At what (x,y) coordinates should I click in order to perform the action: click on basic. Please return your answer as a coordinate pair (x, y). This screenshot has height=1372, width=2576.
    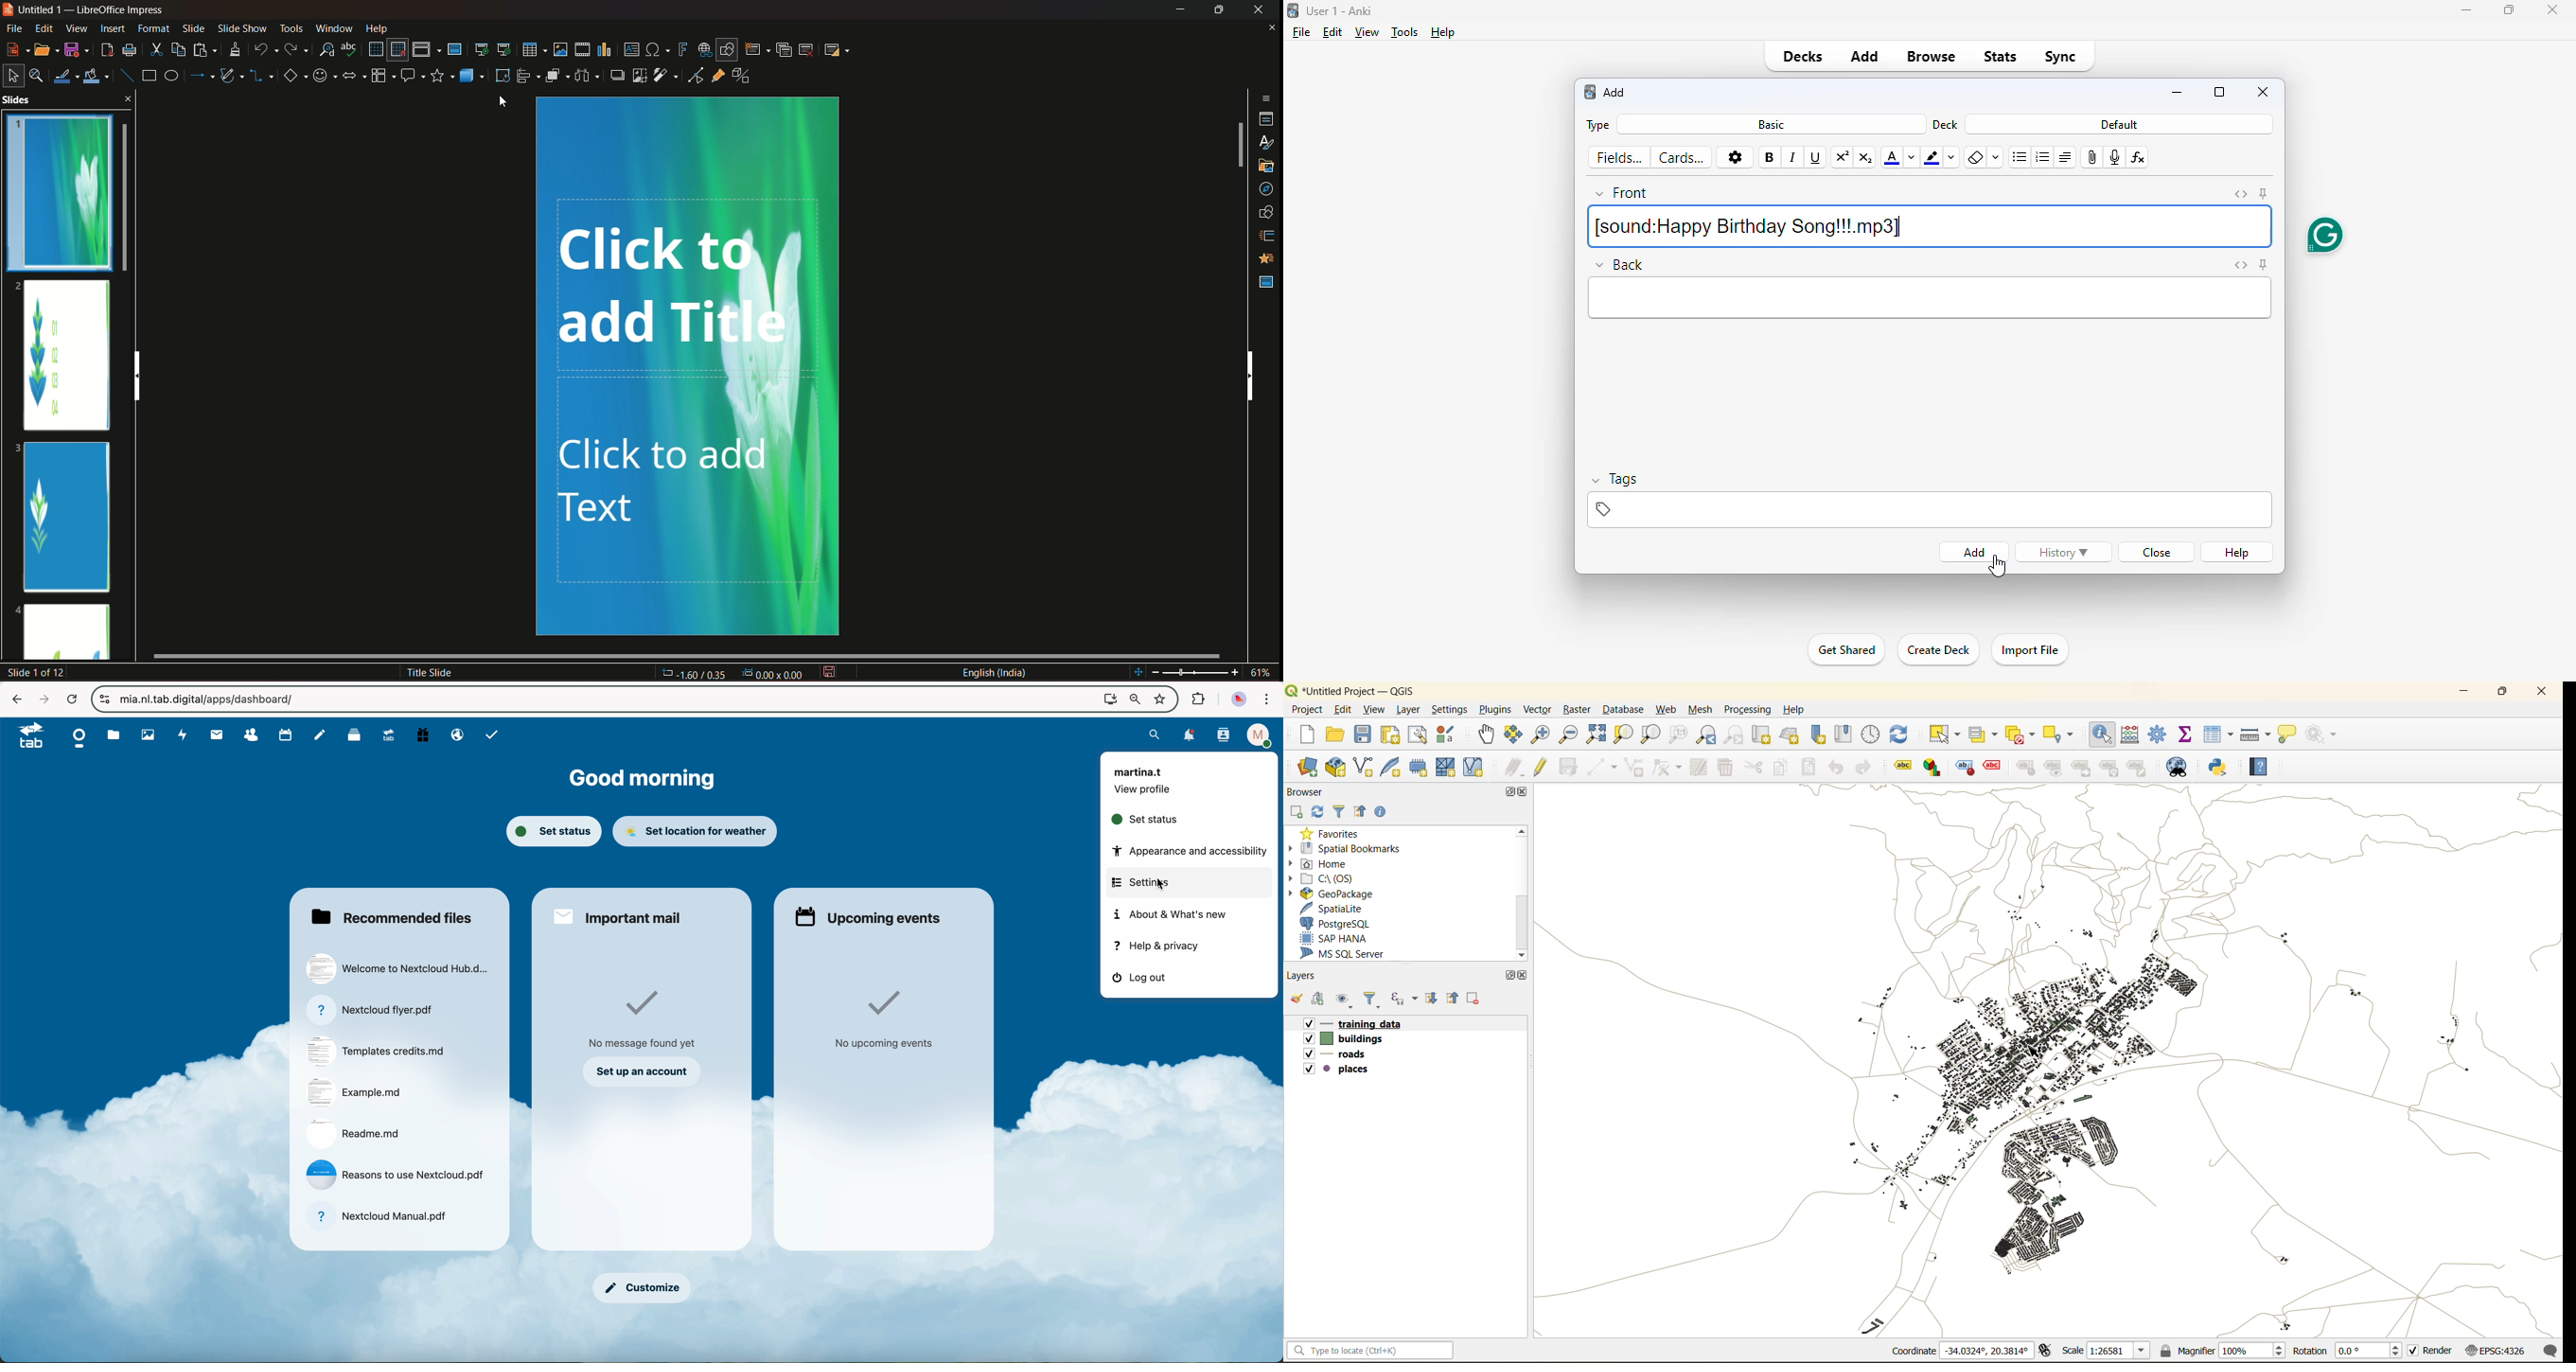
    Looking at the image, I should click on (1773, 125).